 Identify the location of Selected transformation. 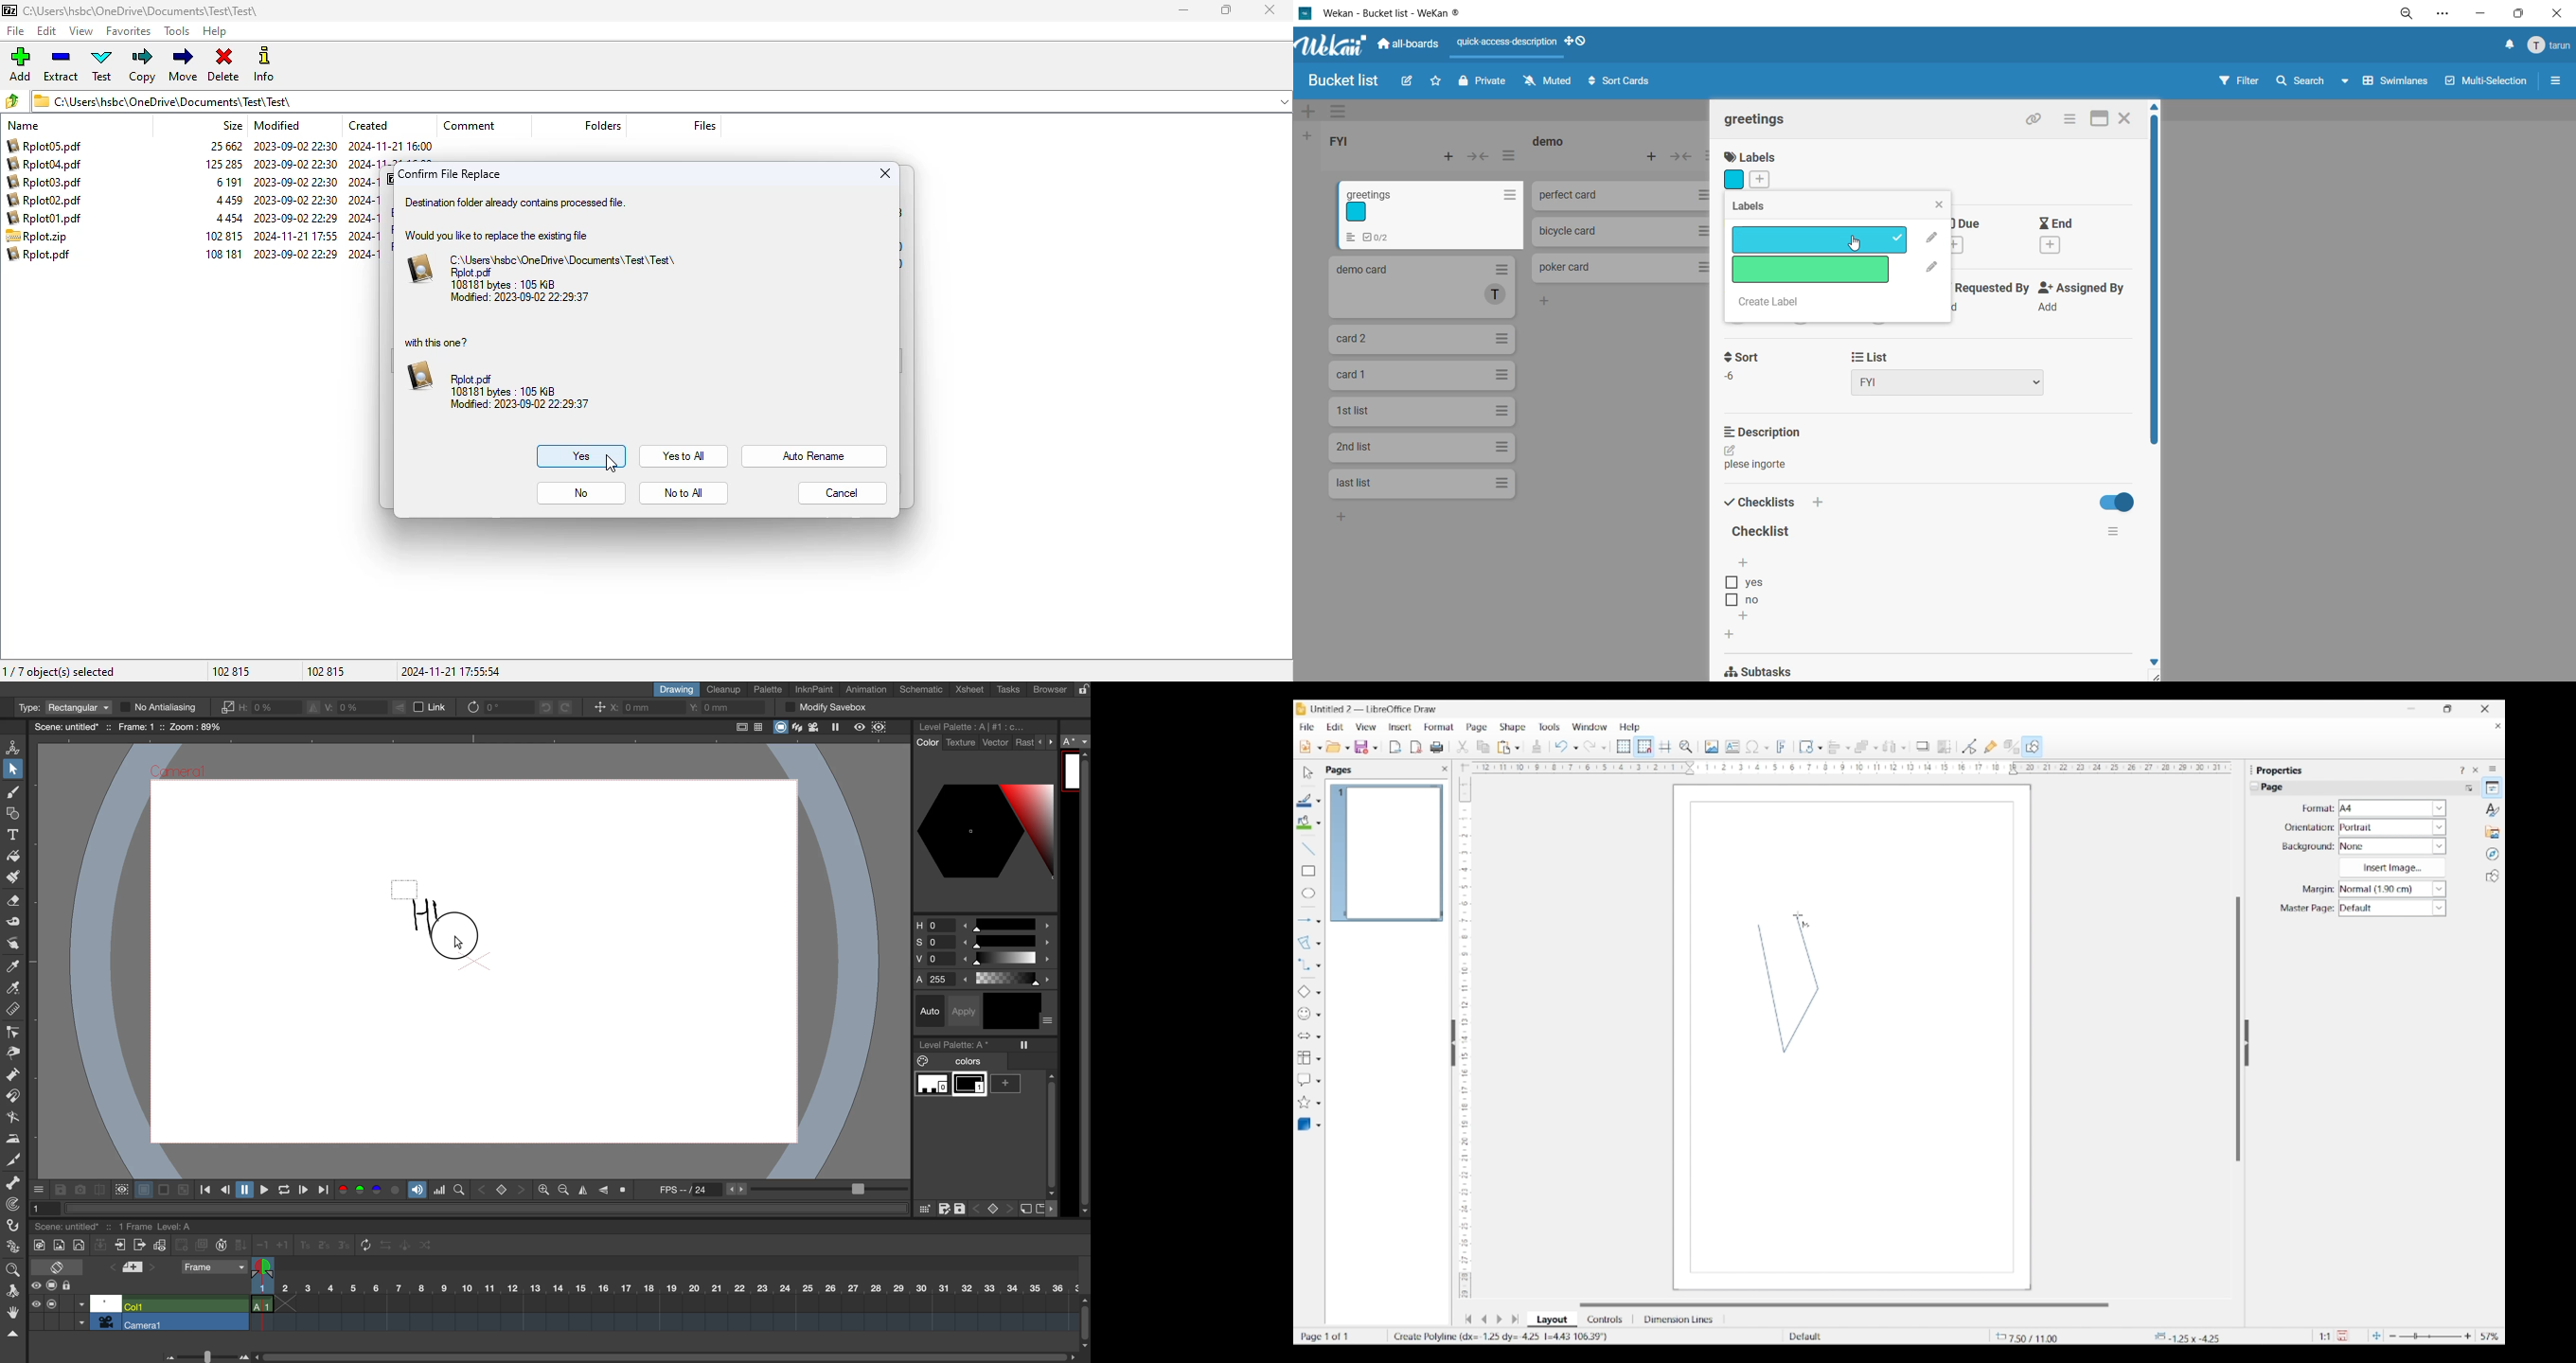
(1806, 746).